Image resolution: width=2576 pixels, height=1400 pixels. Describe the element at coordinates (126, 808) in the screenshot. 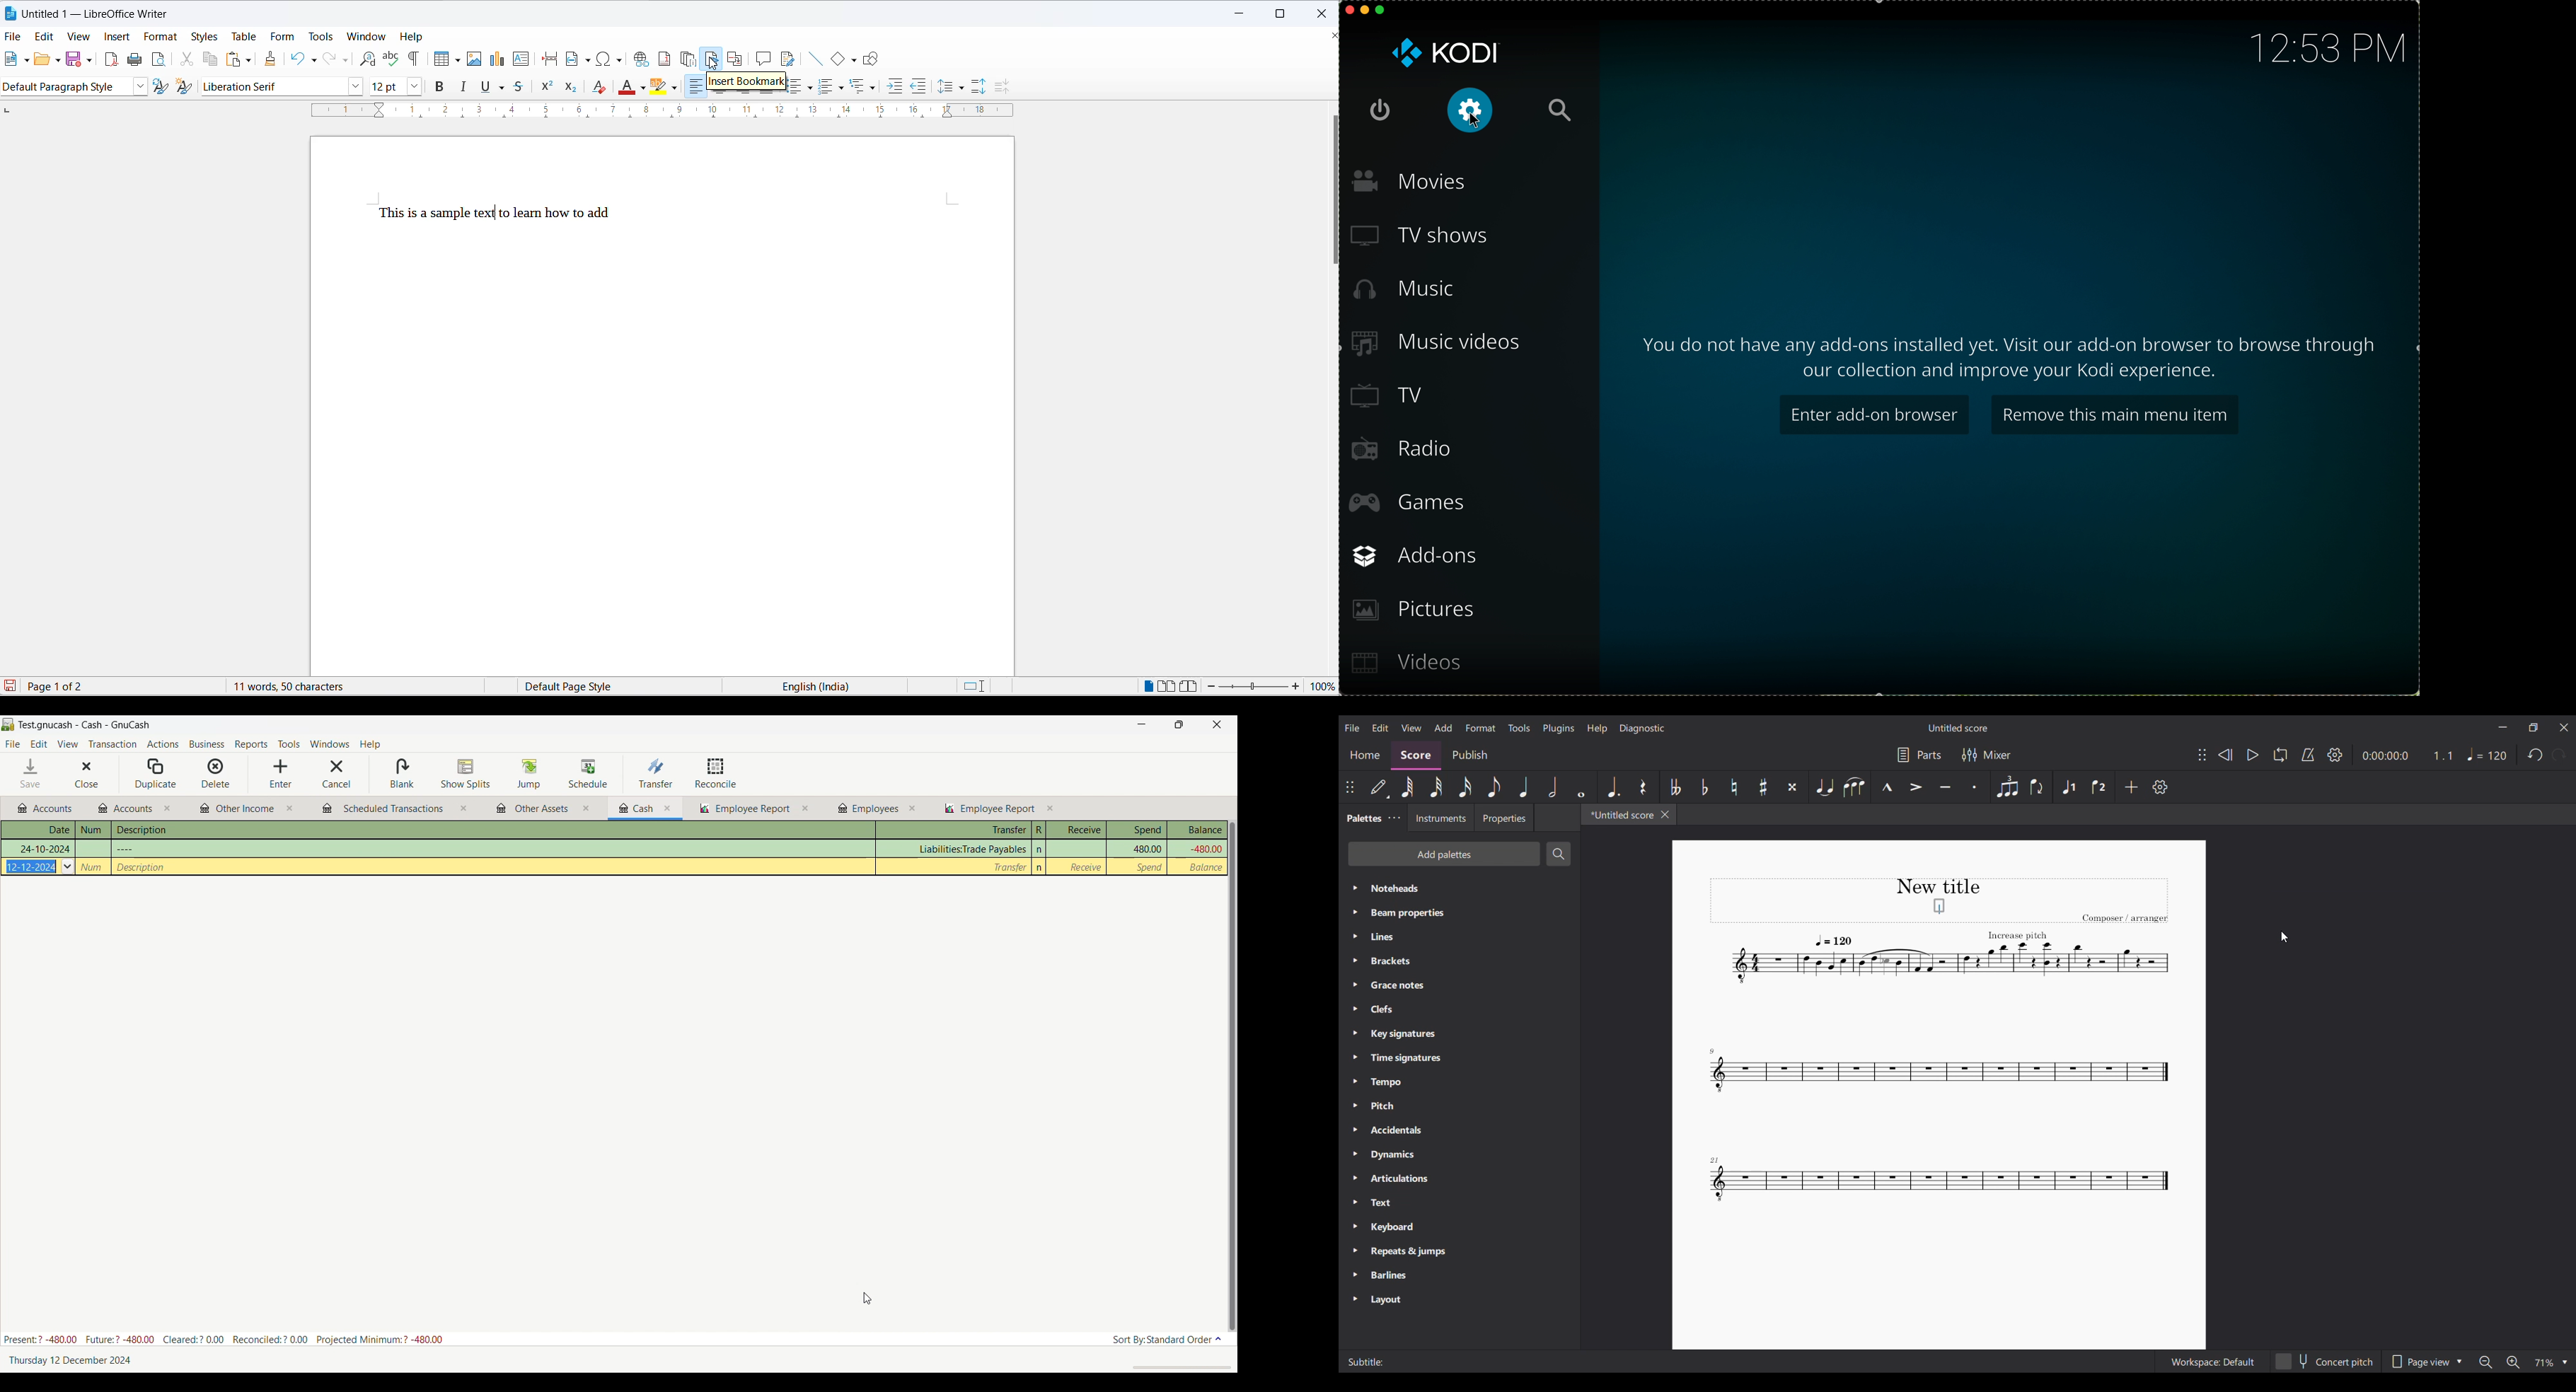

I see `Other budgets and reports` at that location.